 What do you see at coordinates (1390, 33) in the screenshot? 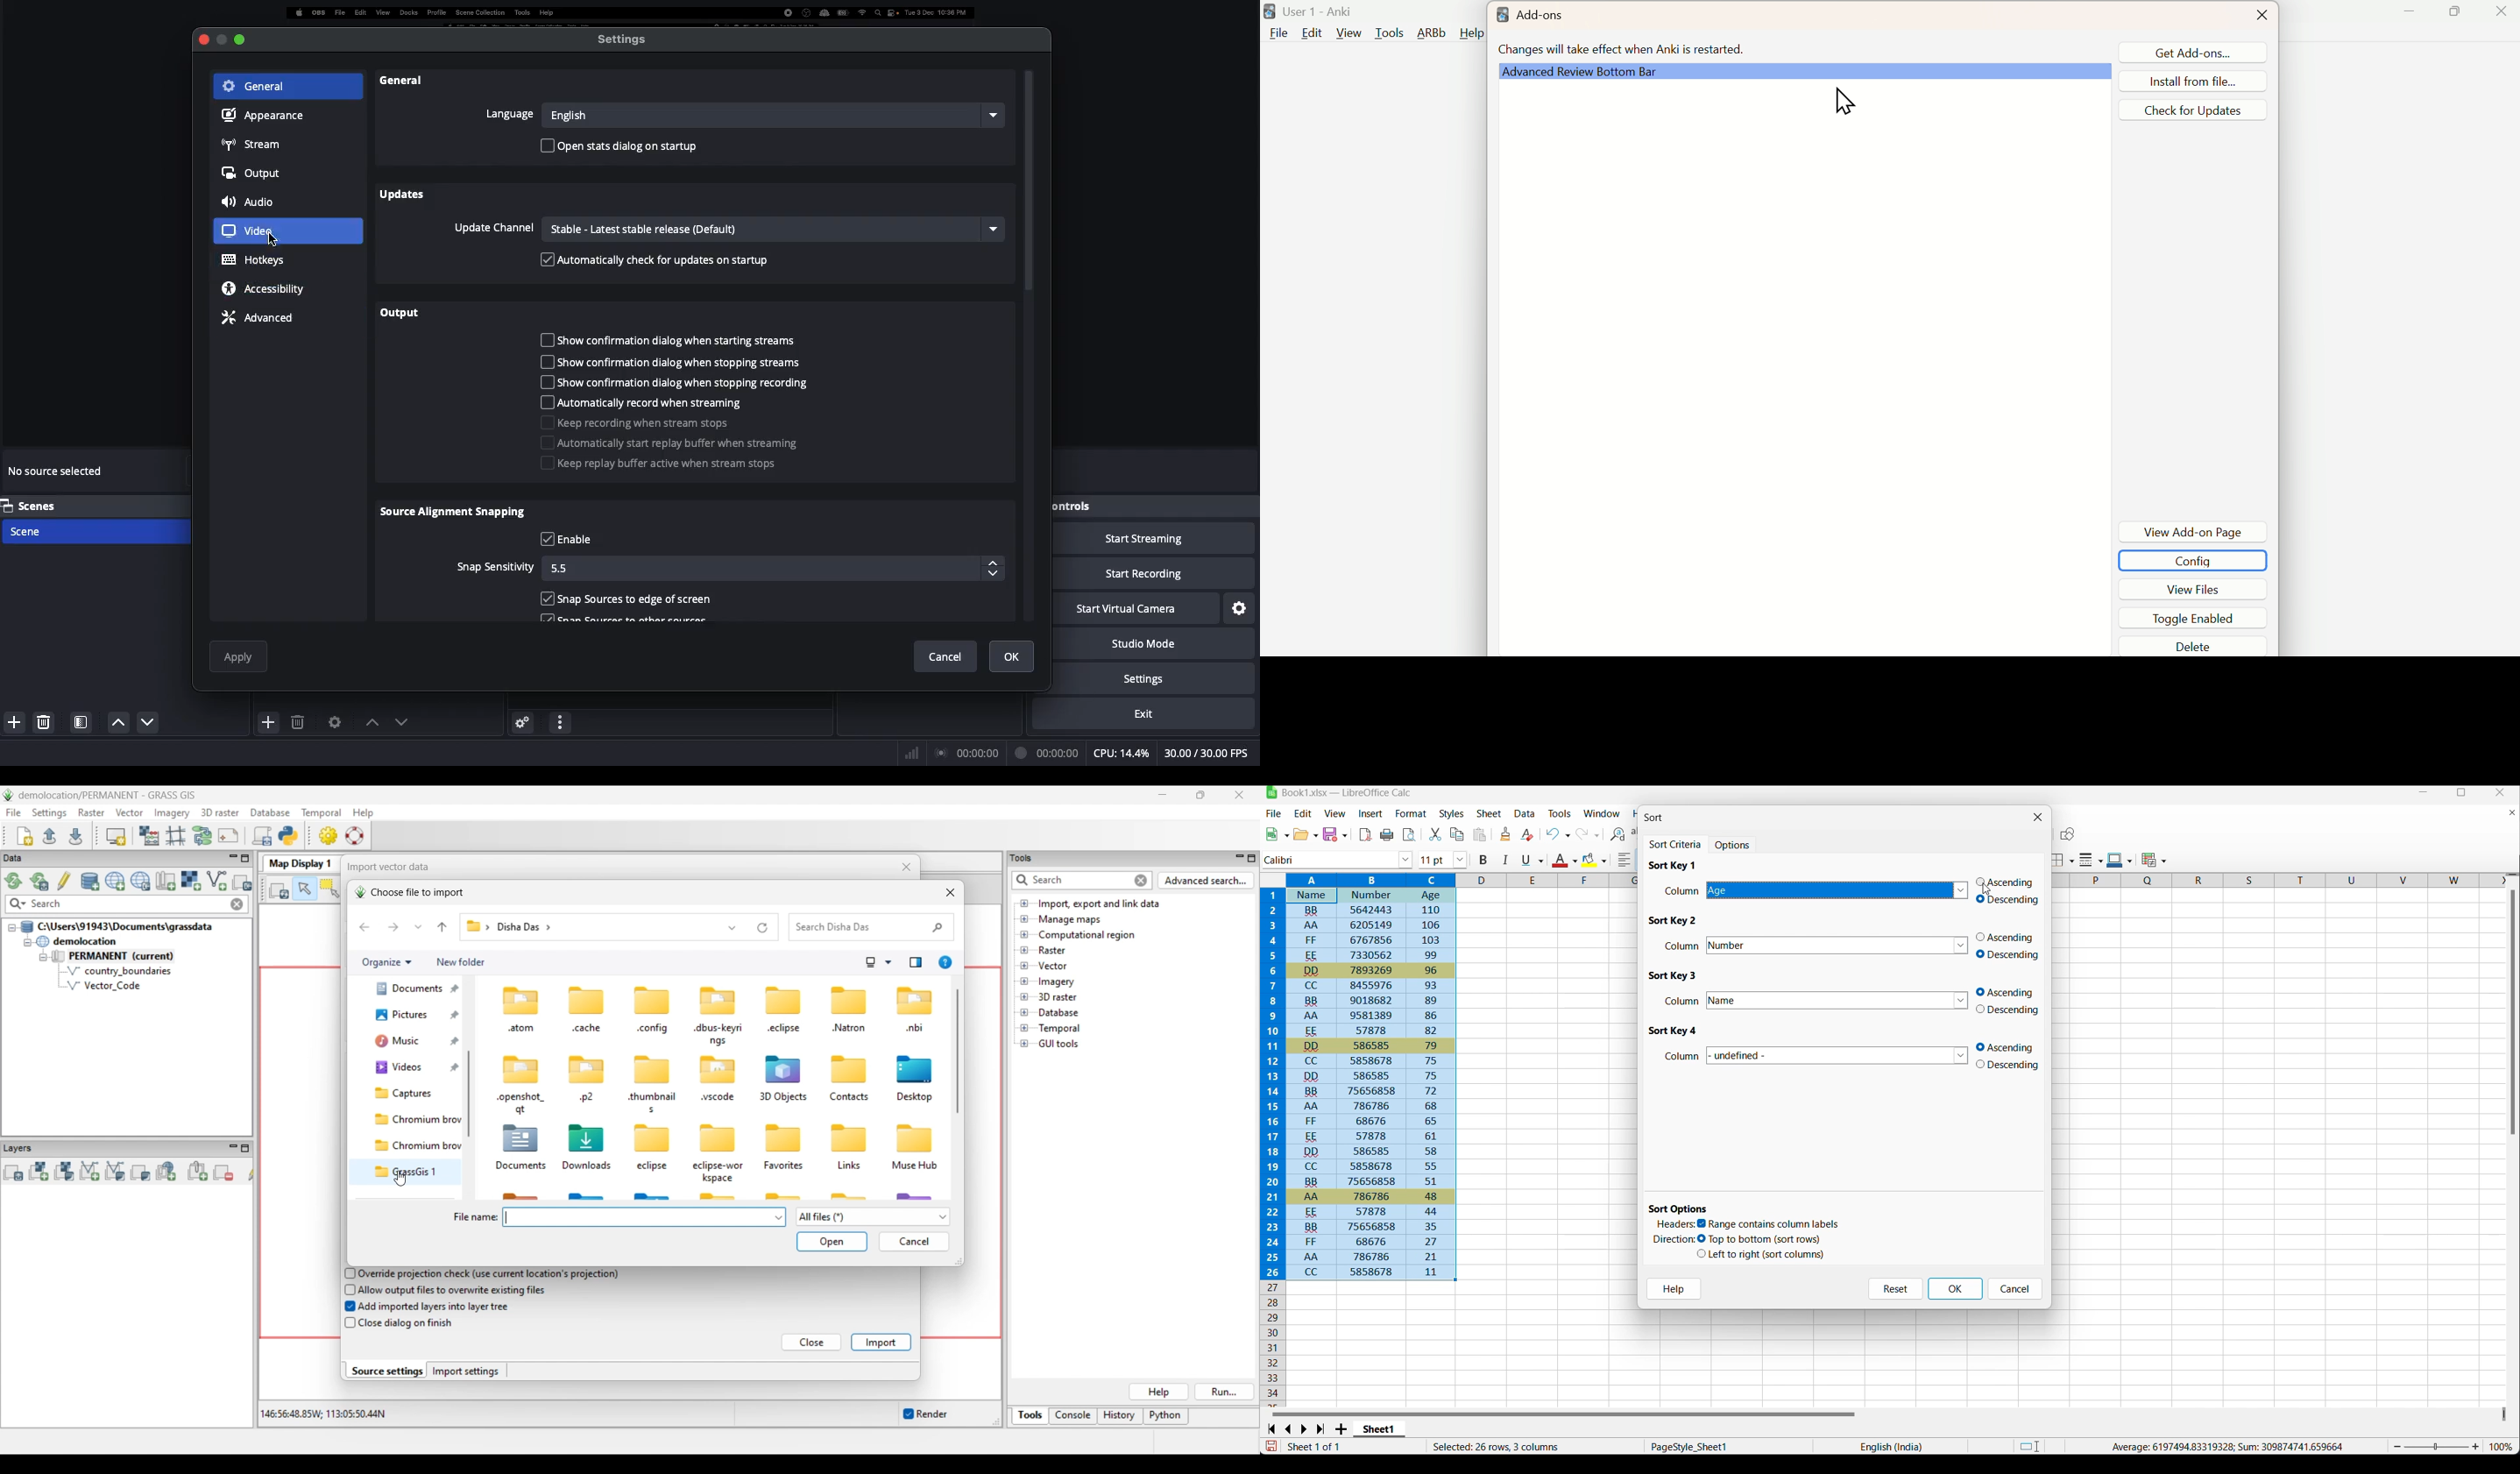
I see `Tools` at bounding box center [1390, 33].